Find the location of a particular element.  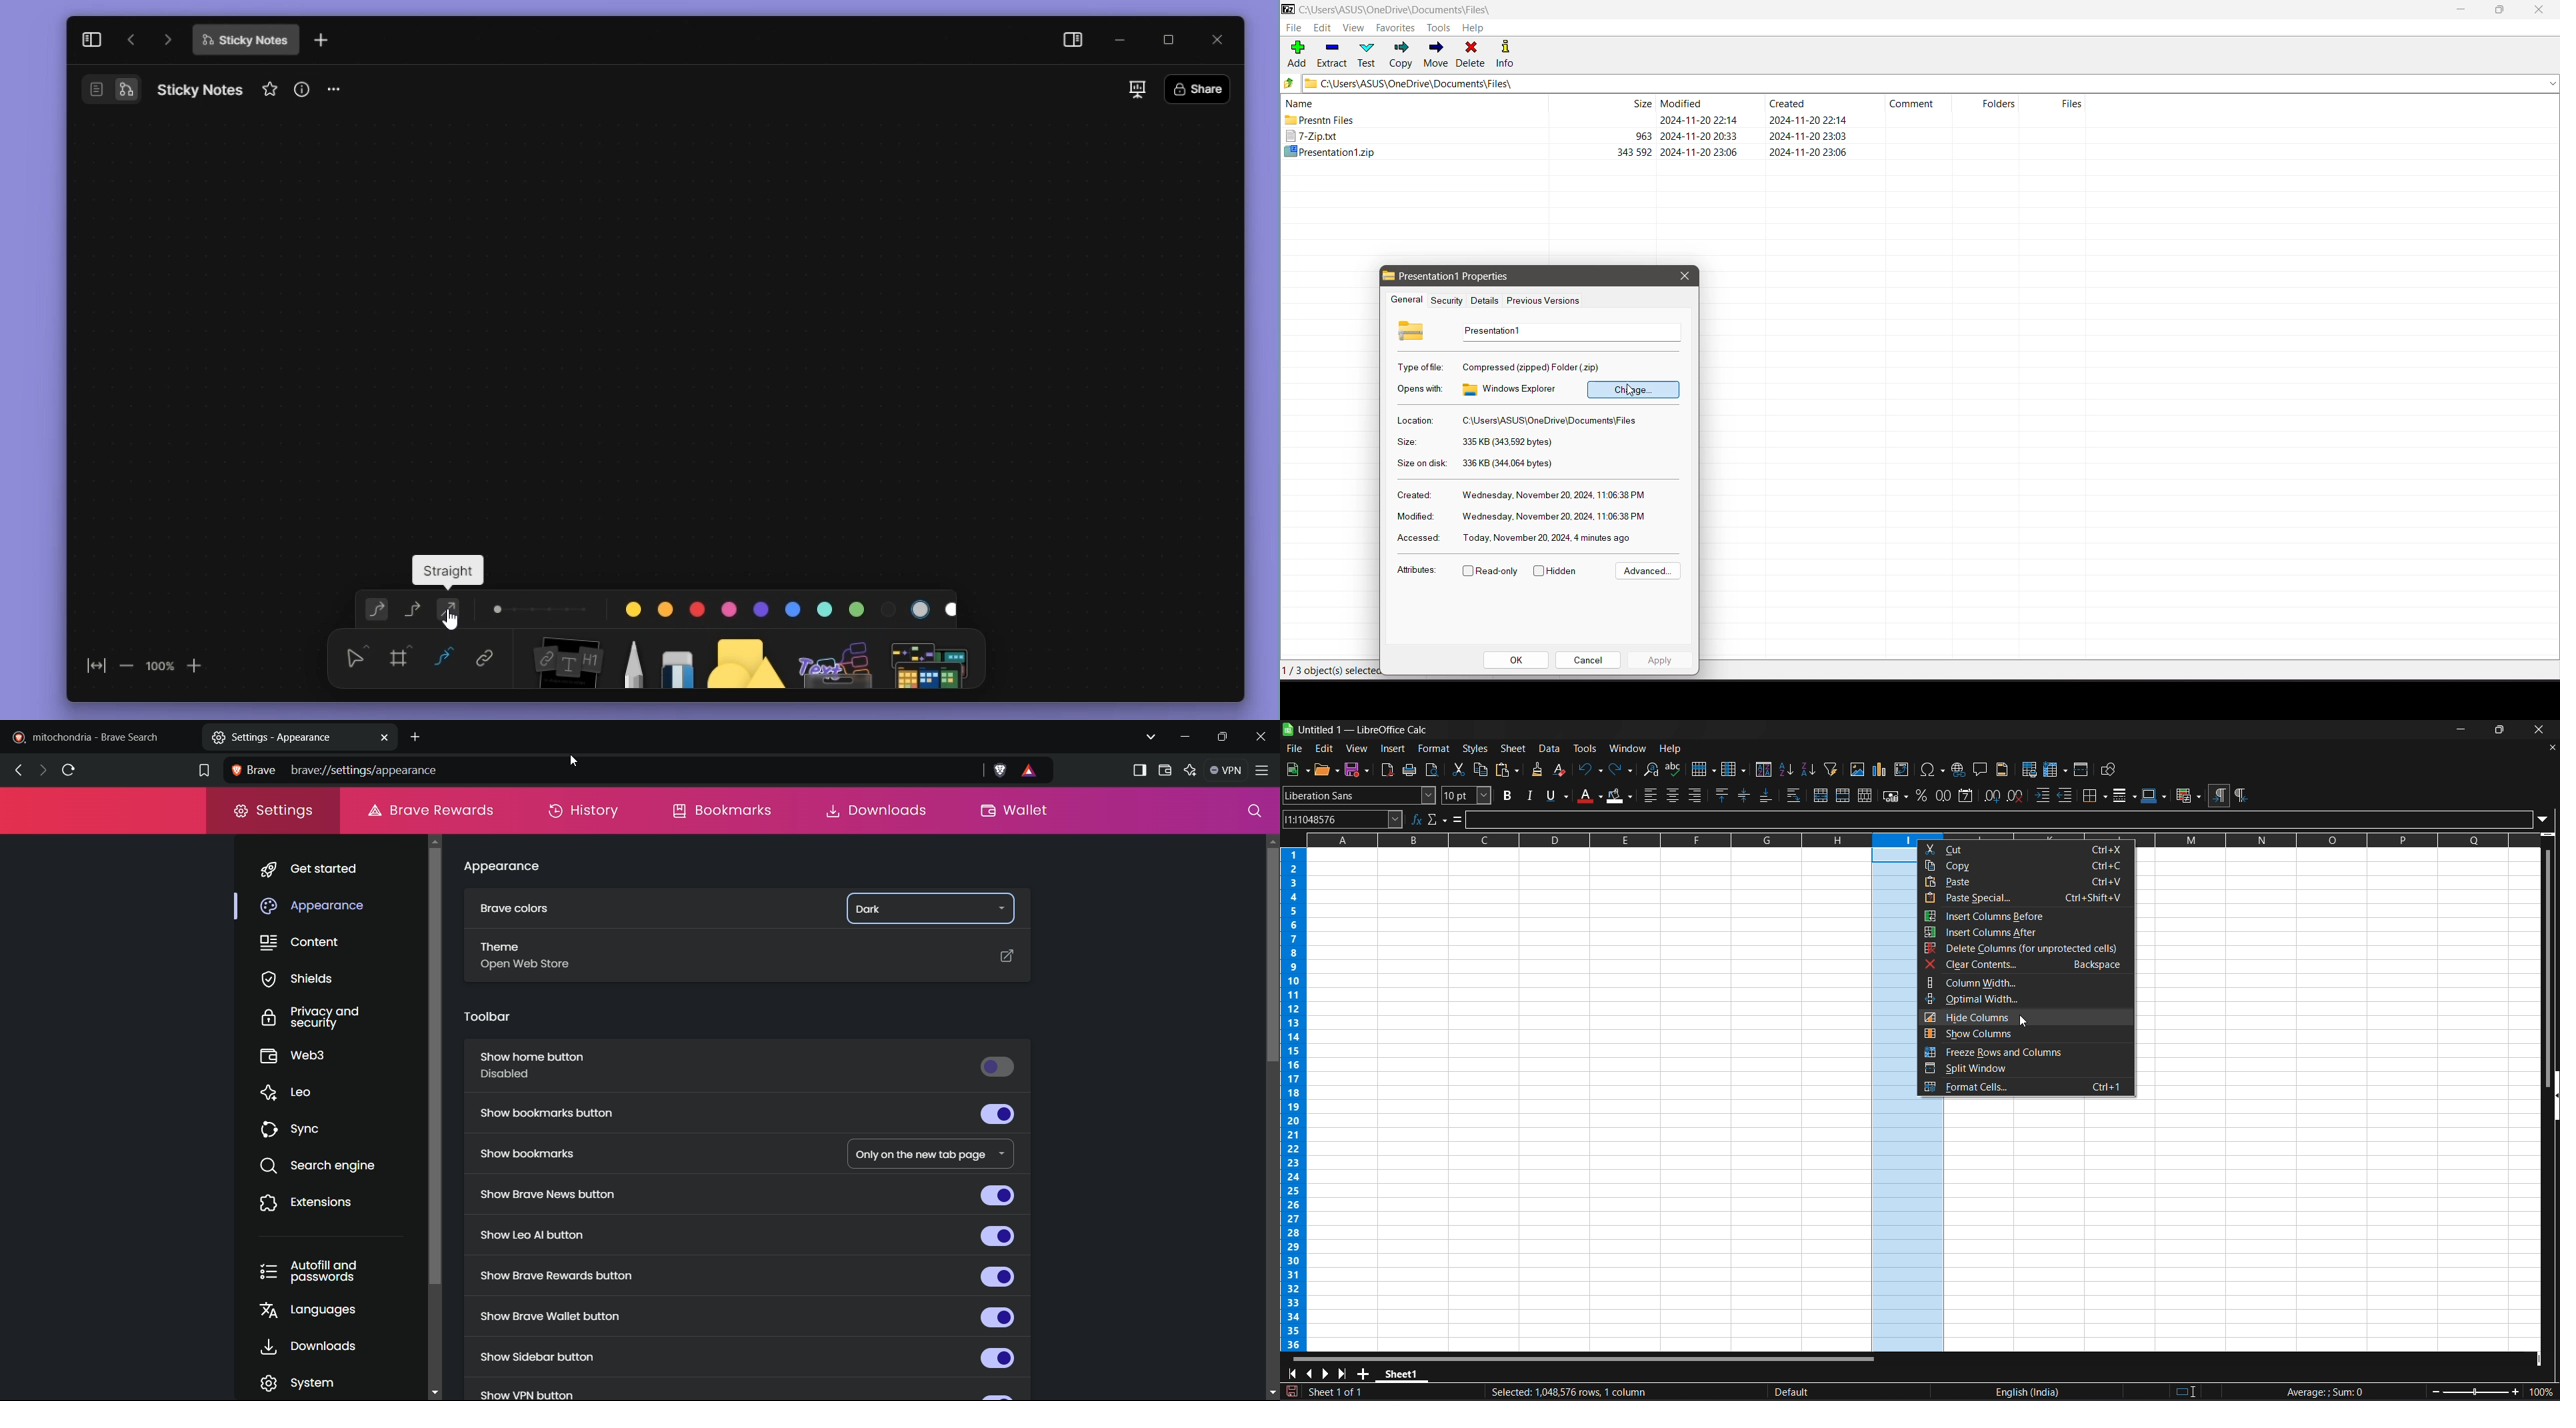

minimize is located at coordinates (2461, 731).